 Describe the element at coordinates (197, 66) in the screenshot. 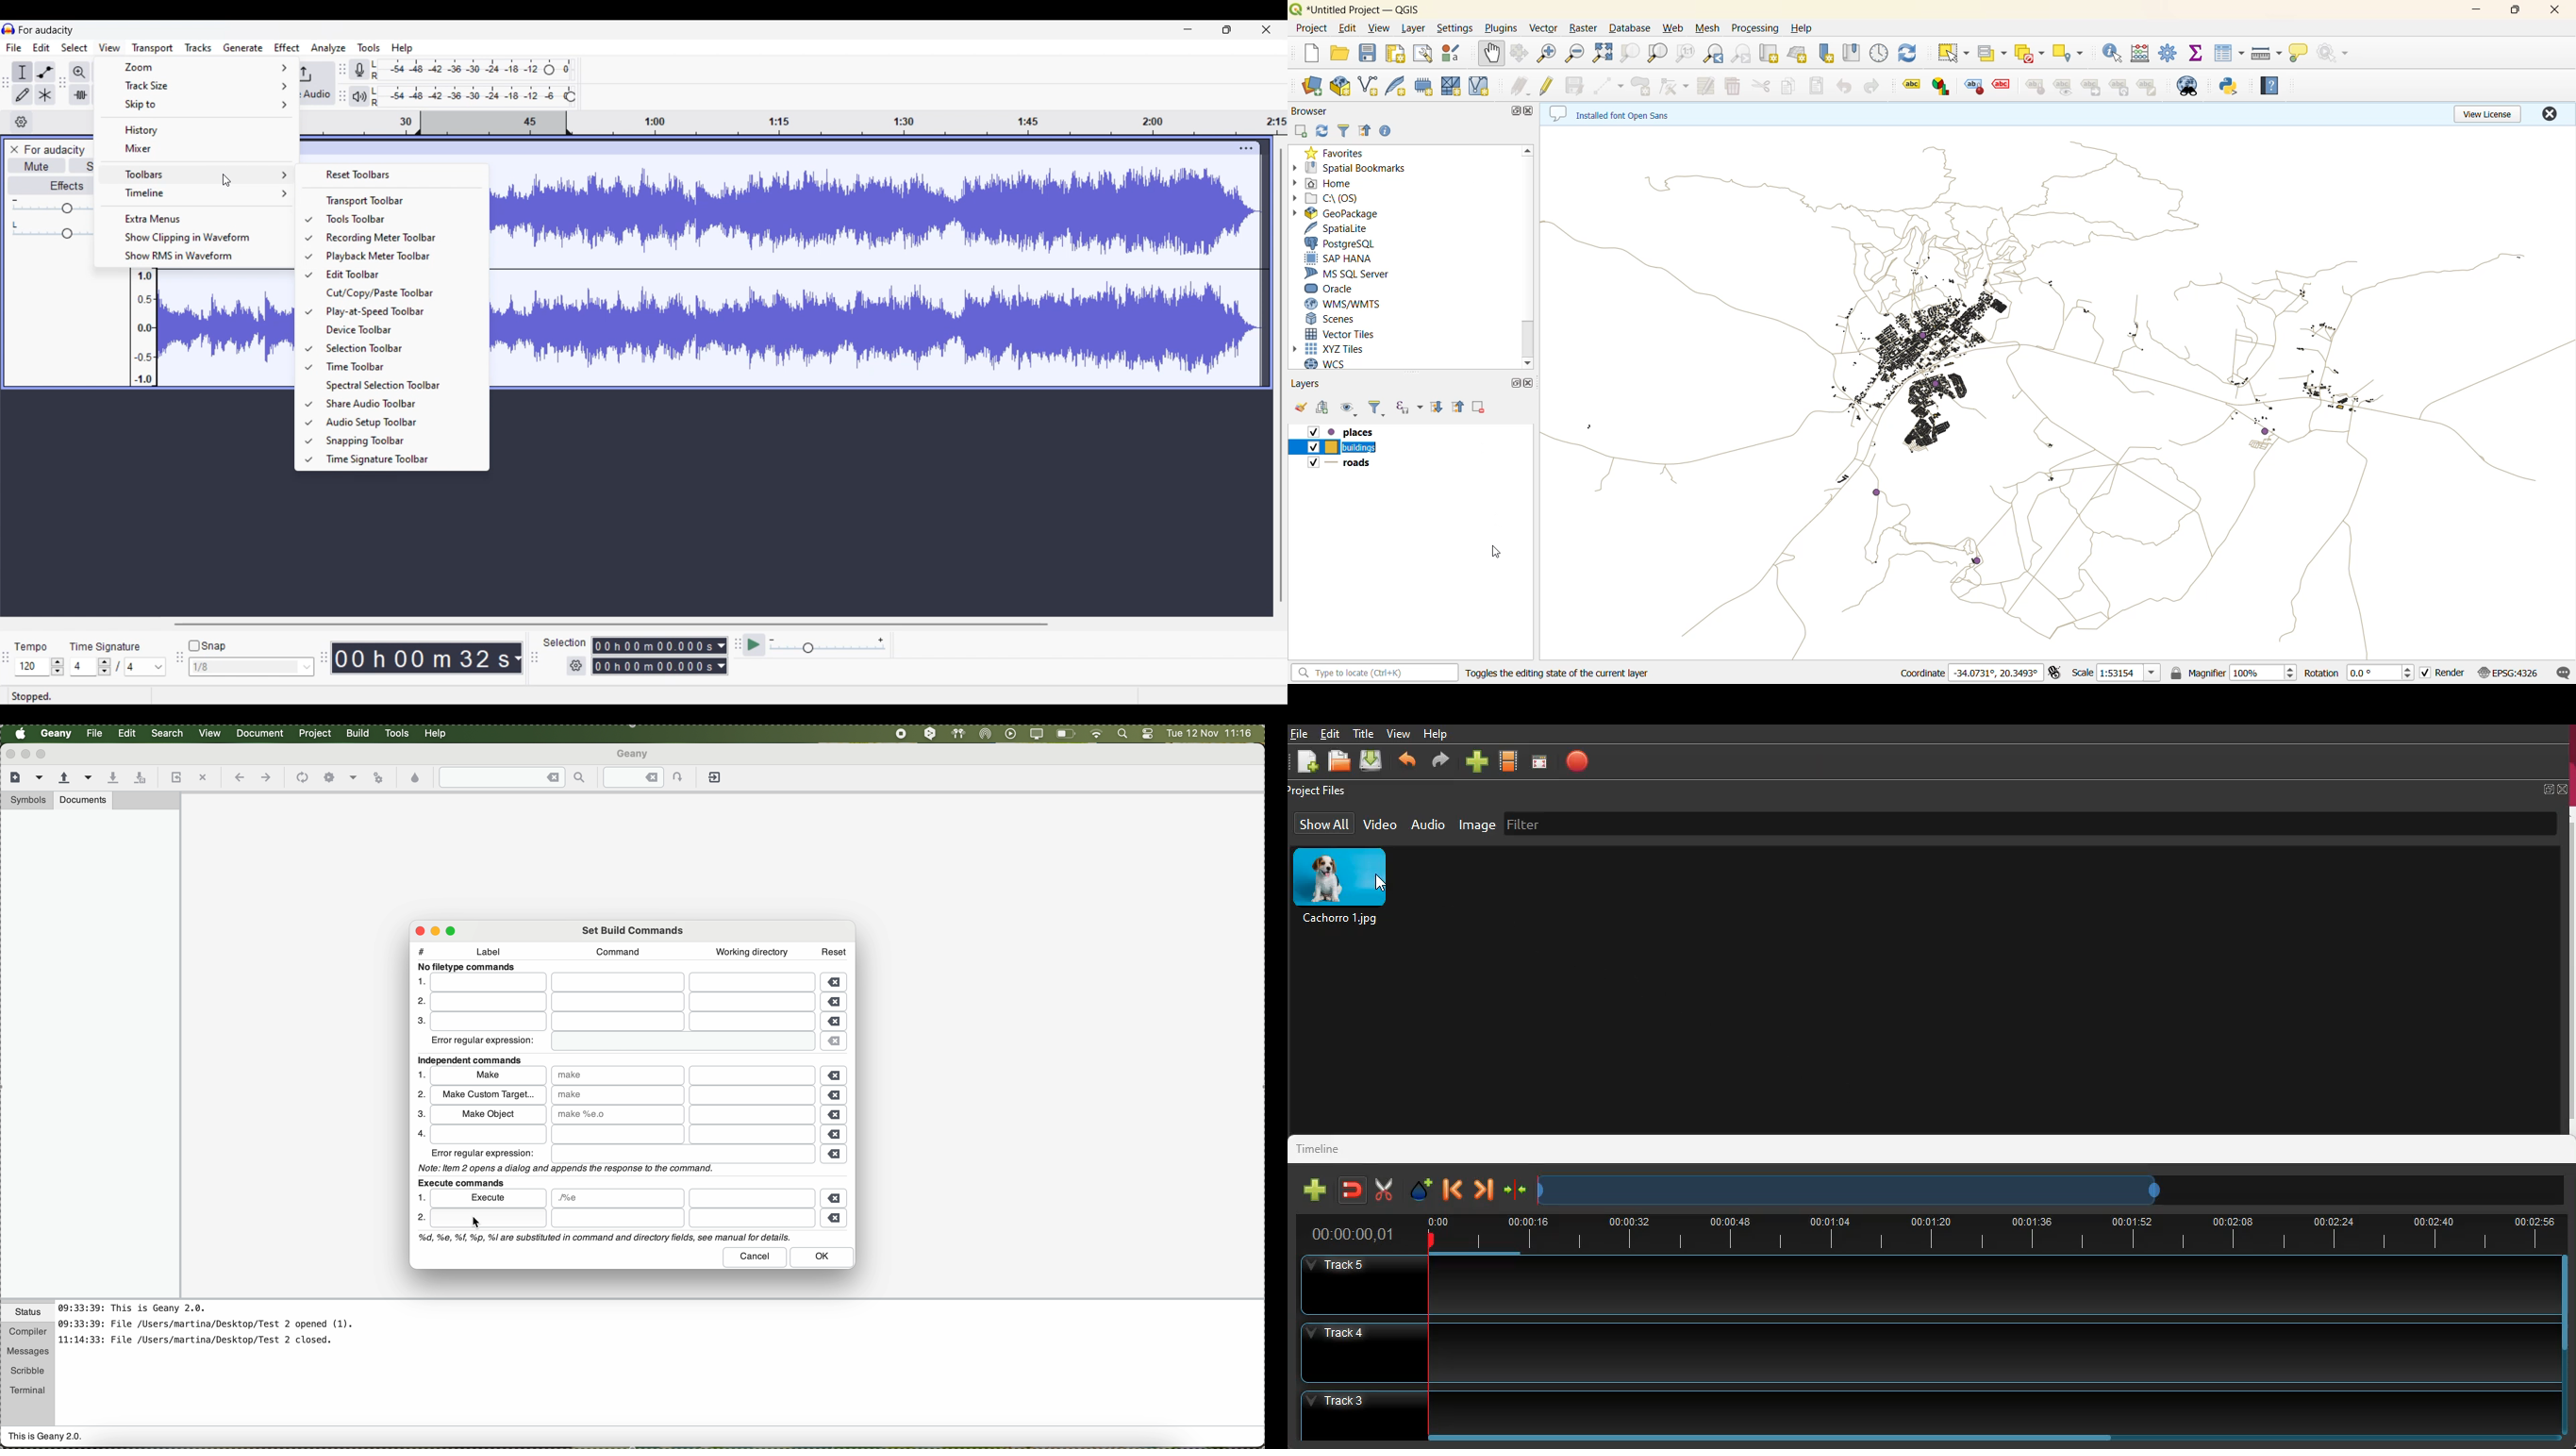

I see `Zoom options` at that location.